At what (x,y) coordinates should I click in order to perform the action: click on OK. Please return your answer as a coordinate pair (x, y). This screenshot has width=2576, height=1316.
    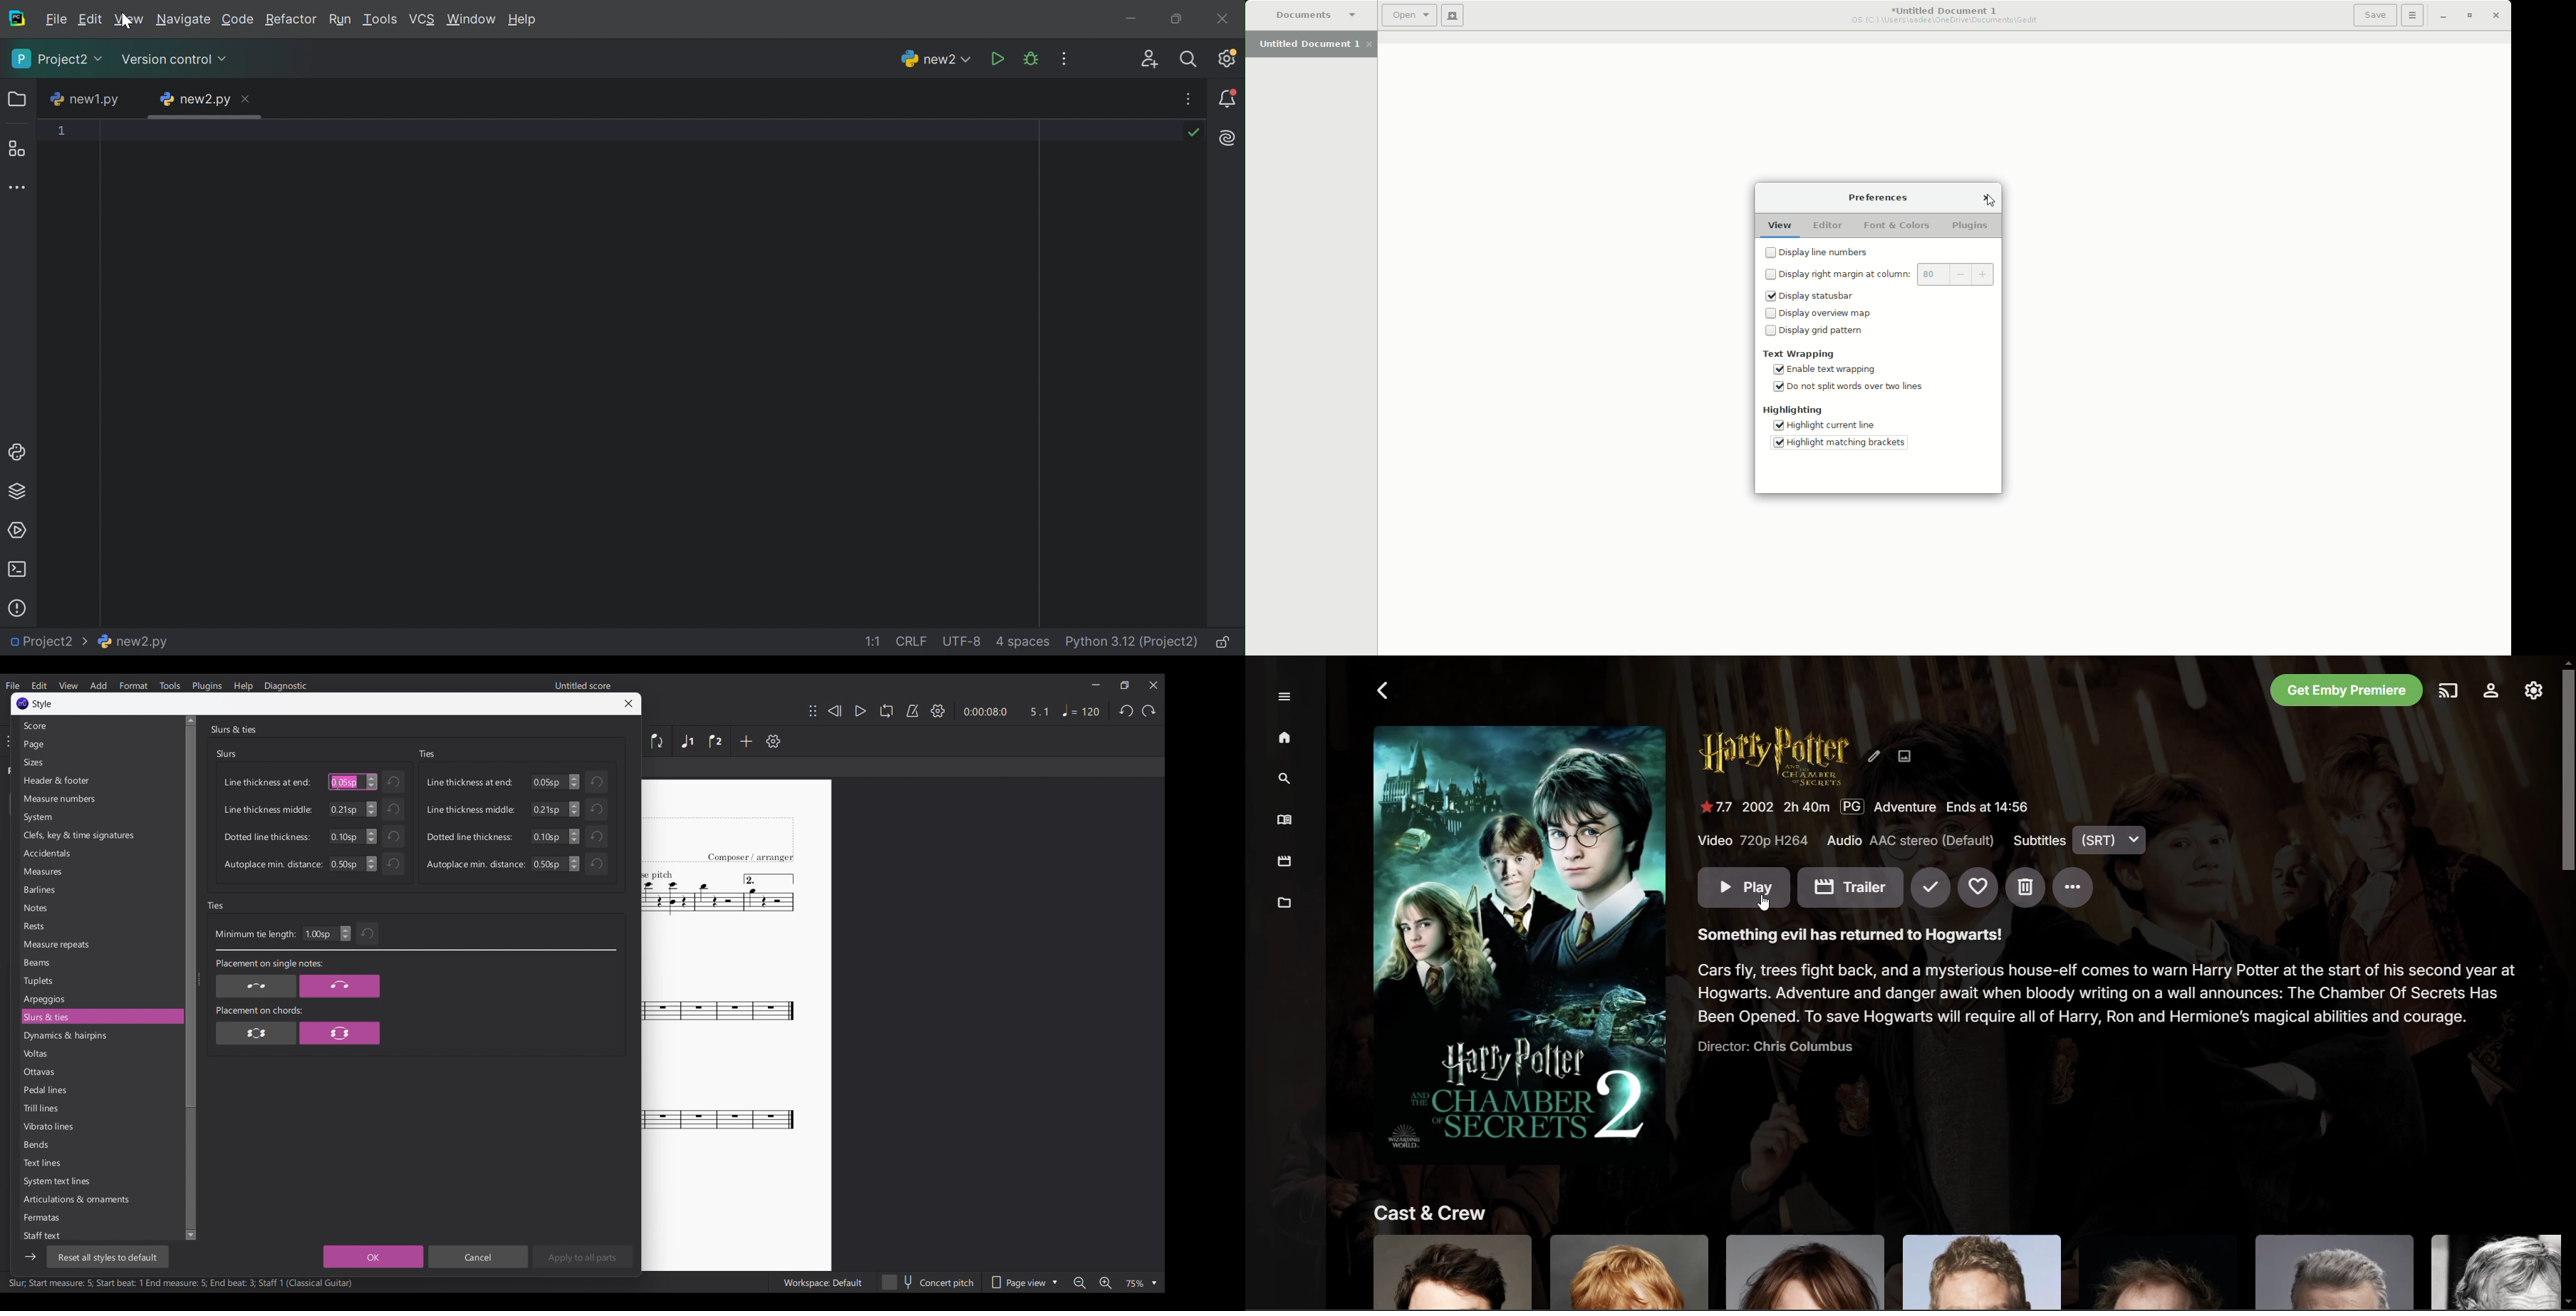
    Looking at the image, I should click on (373, 1256).